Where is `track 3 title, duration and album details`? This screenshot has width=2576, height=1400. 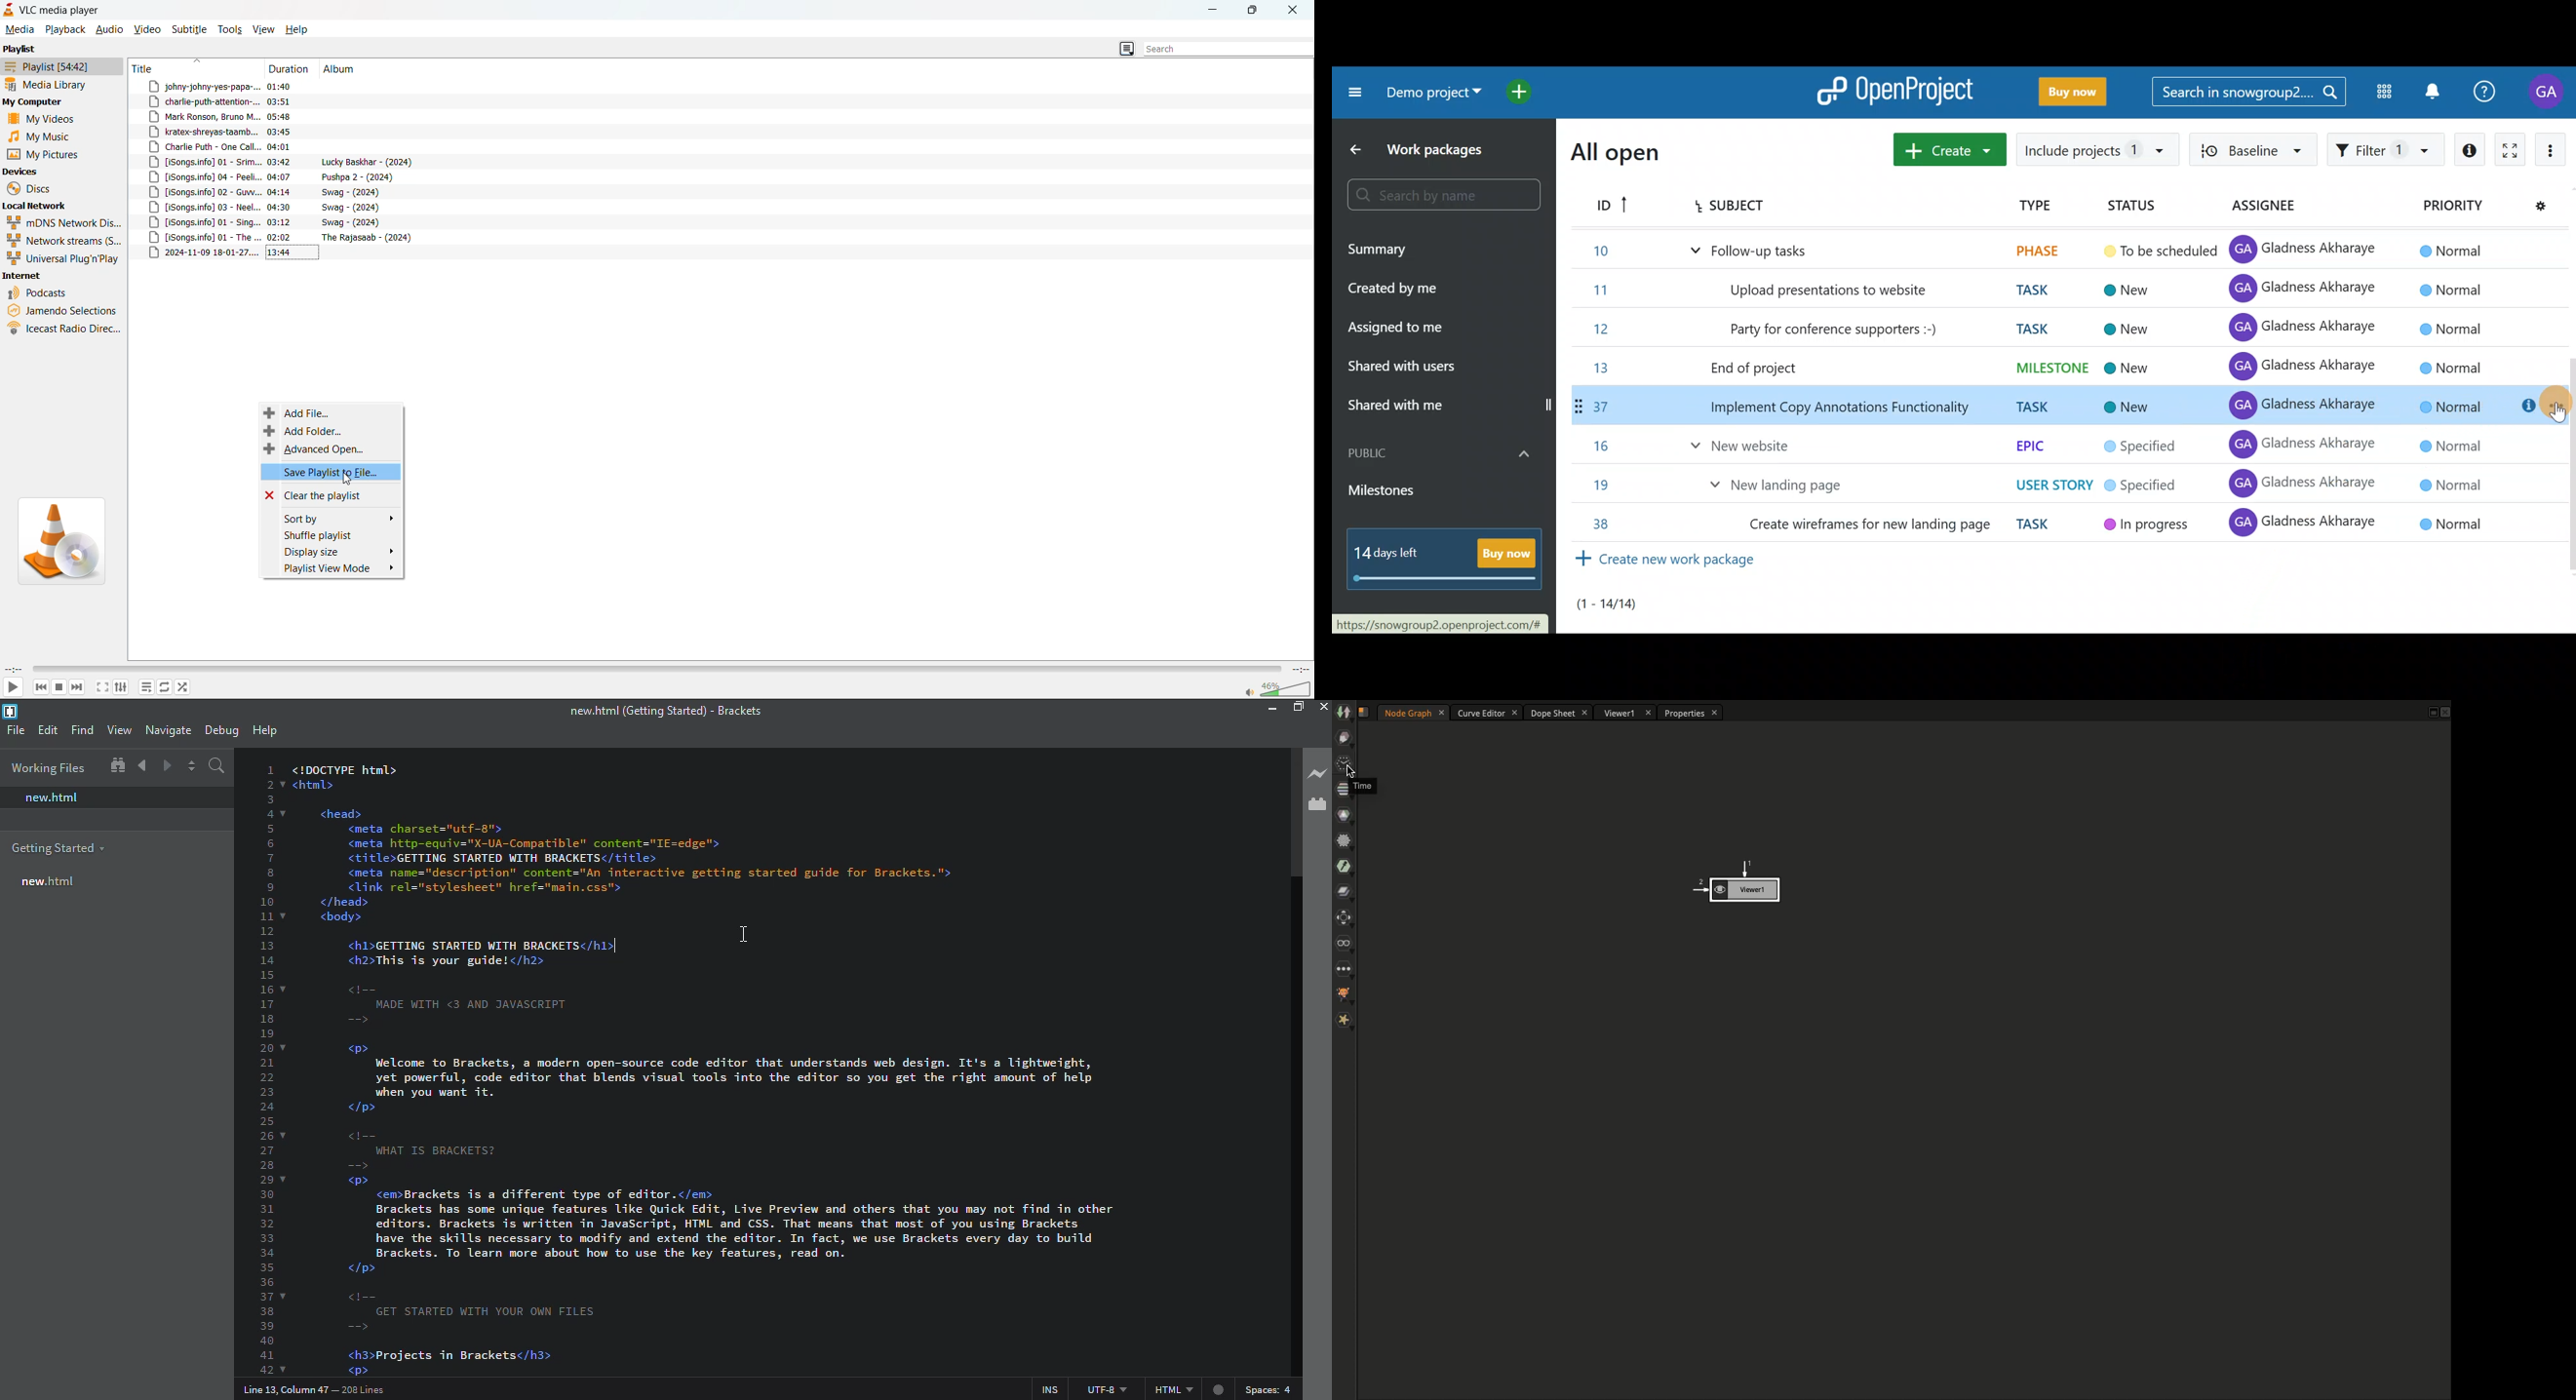
track 3 title, duration and album details is located at coordinates (250, 116).